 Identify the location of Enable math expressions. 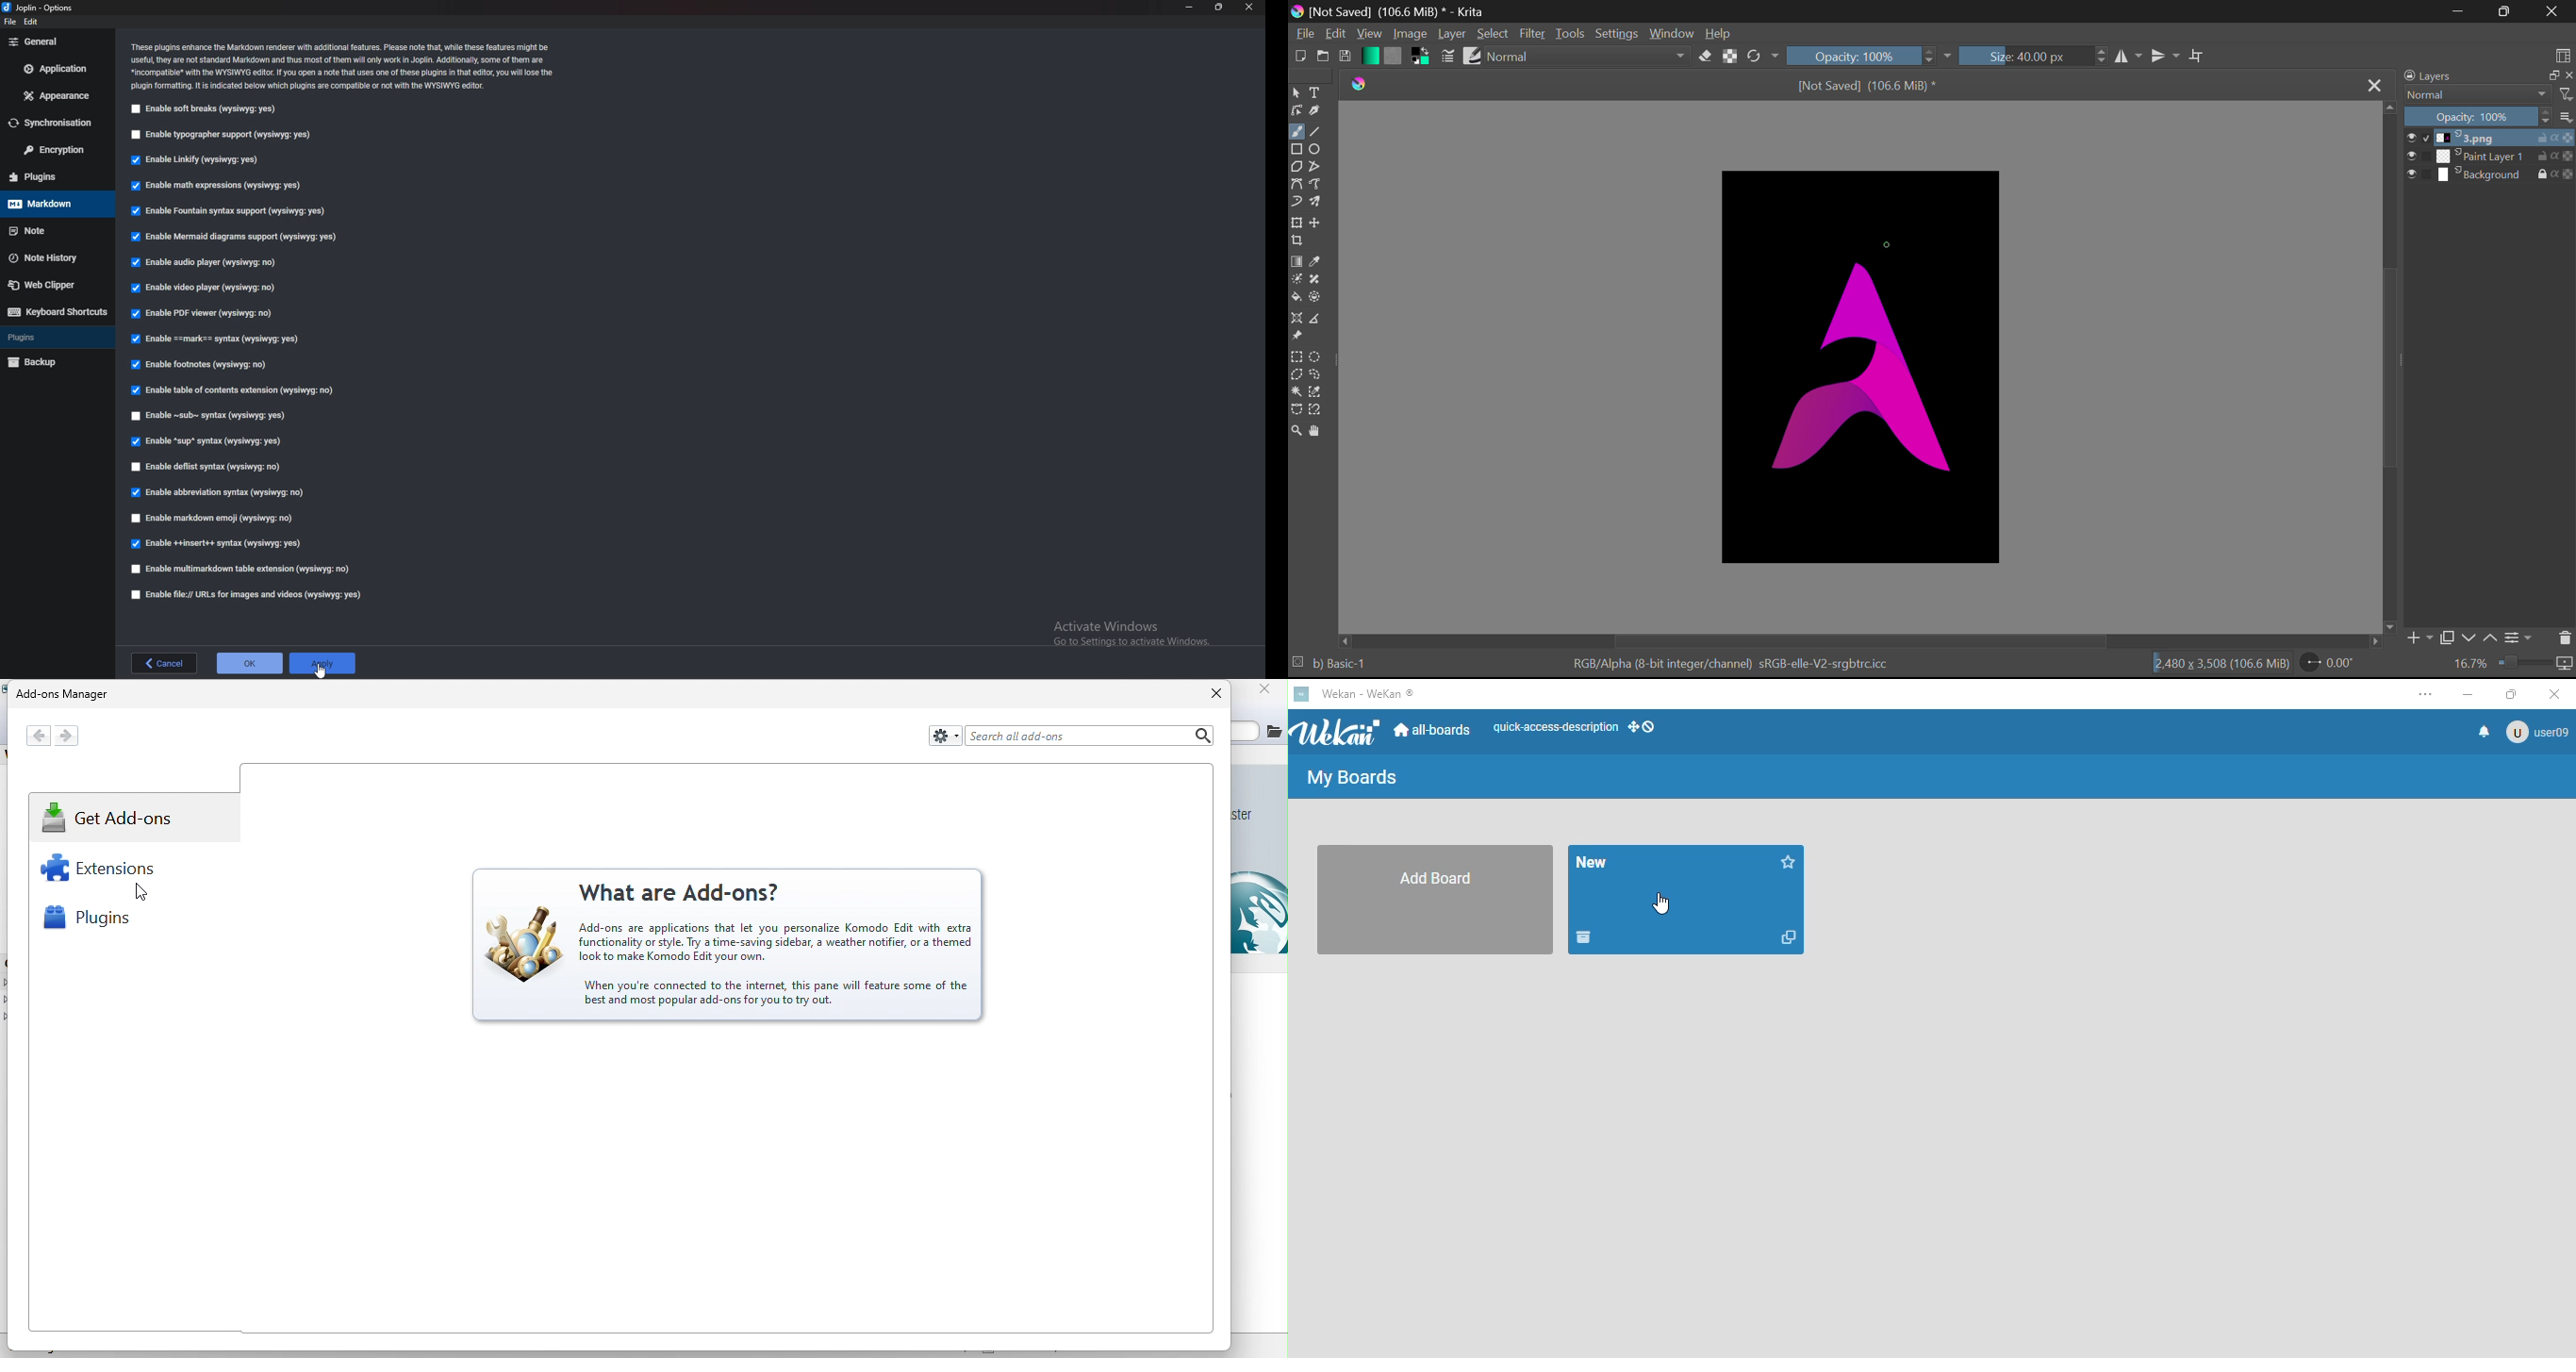
(215, 184).